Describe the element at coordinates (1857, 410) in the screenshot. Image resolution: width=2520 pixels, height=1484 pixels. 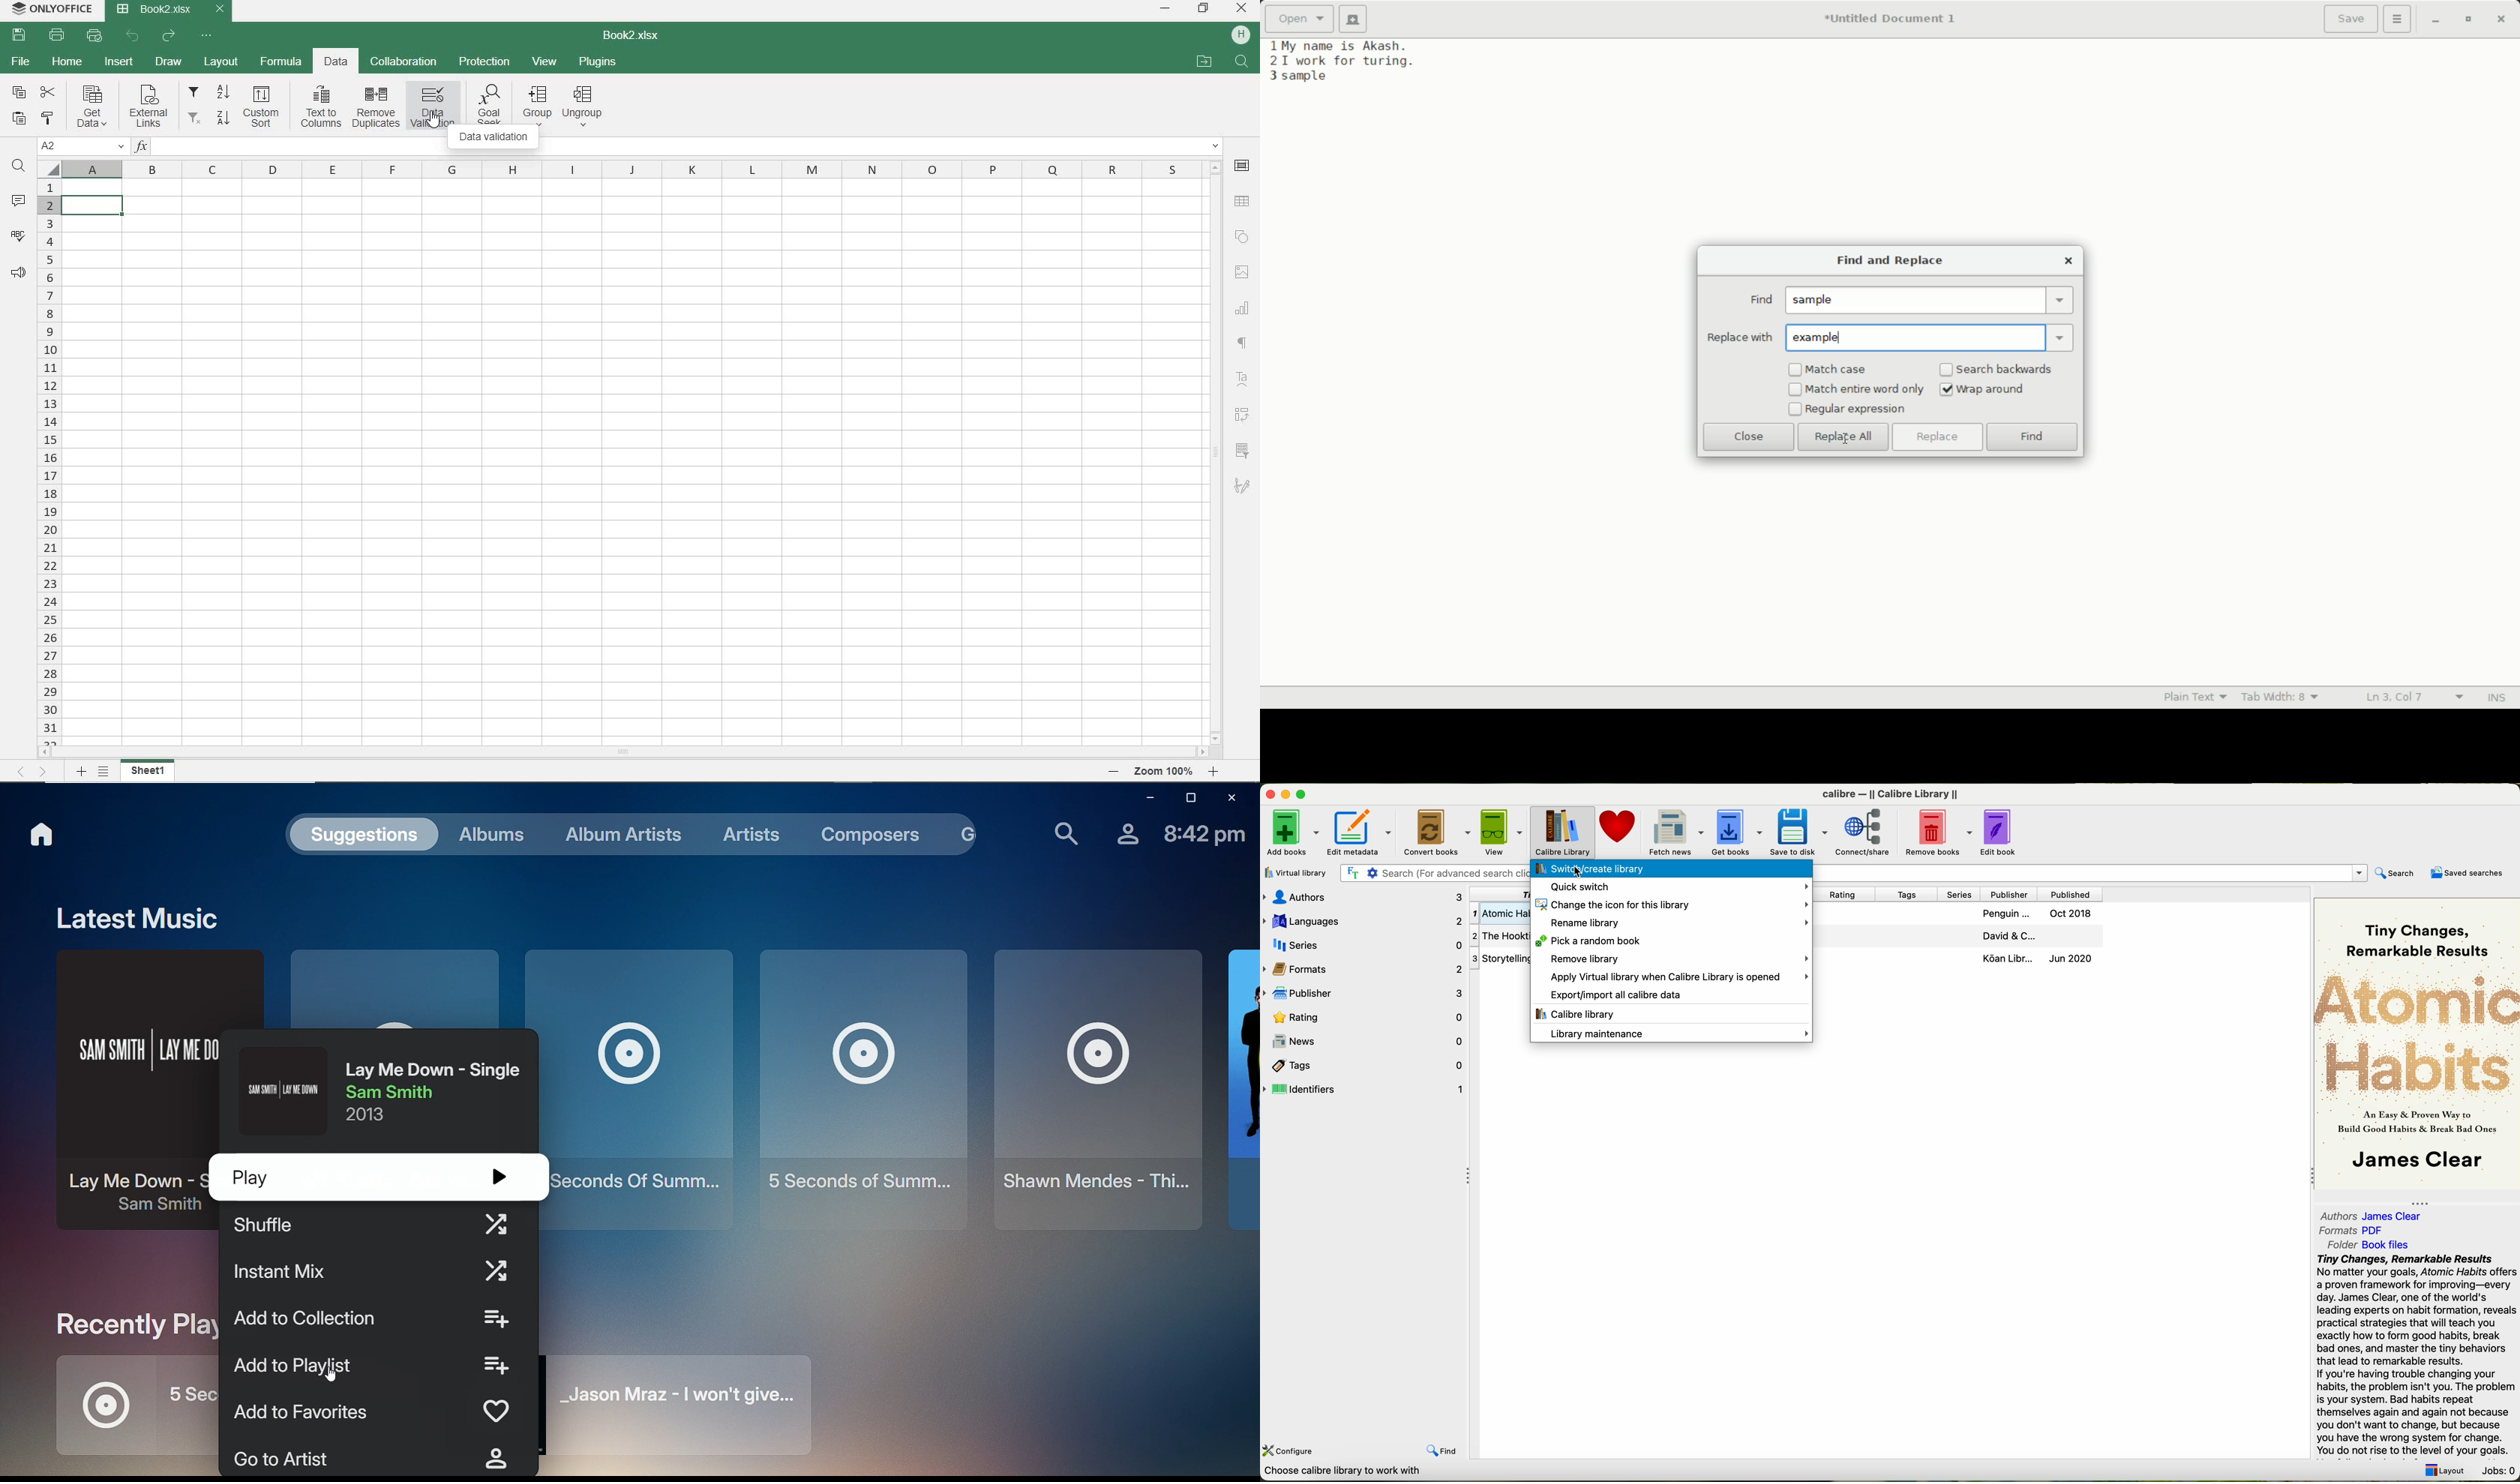
I see `regular expression` at that location.